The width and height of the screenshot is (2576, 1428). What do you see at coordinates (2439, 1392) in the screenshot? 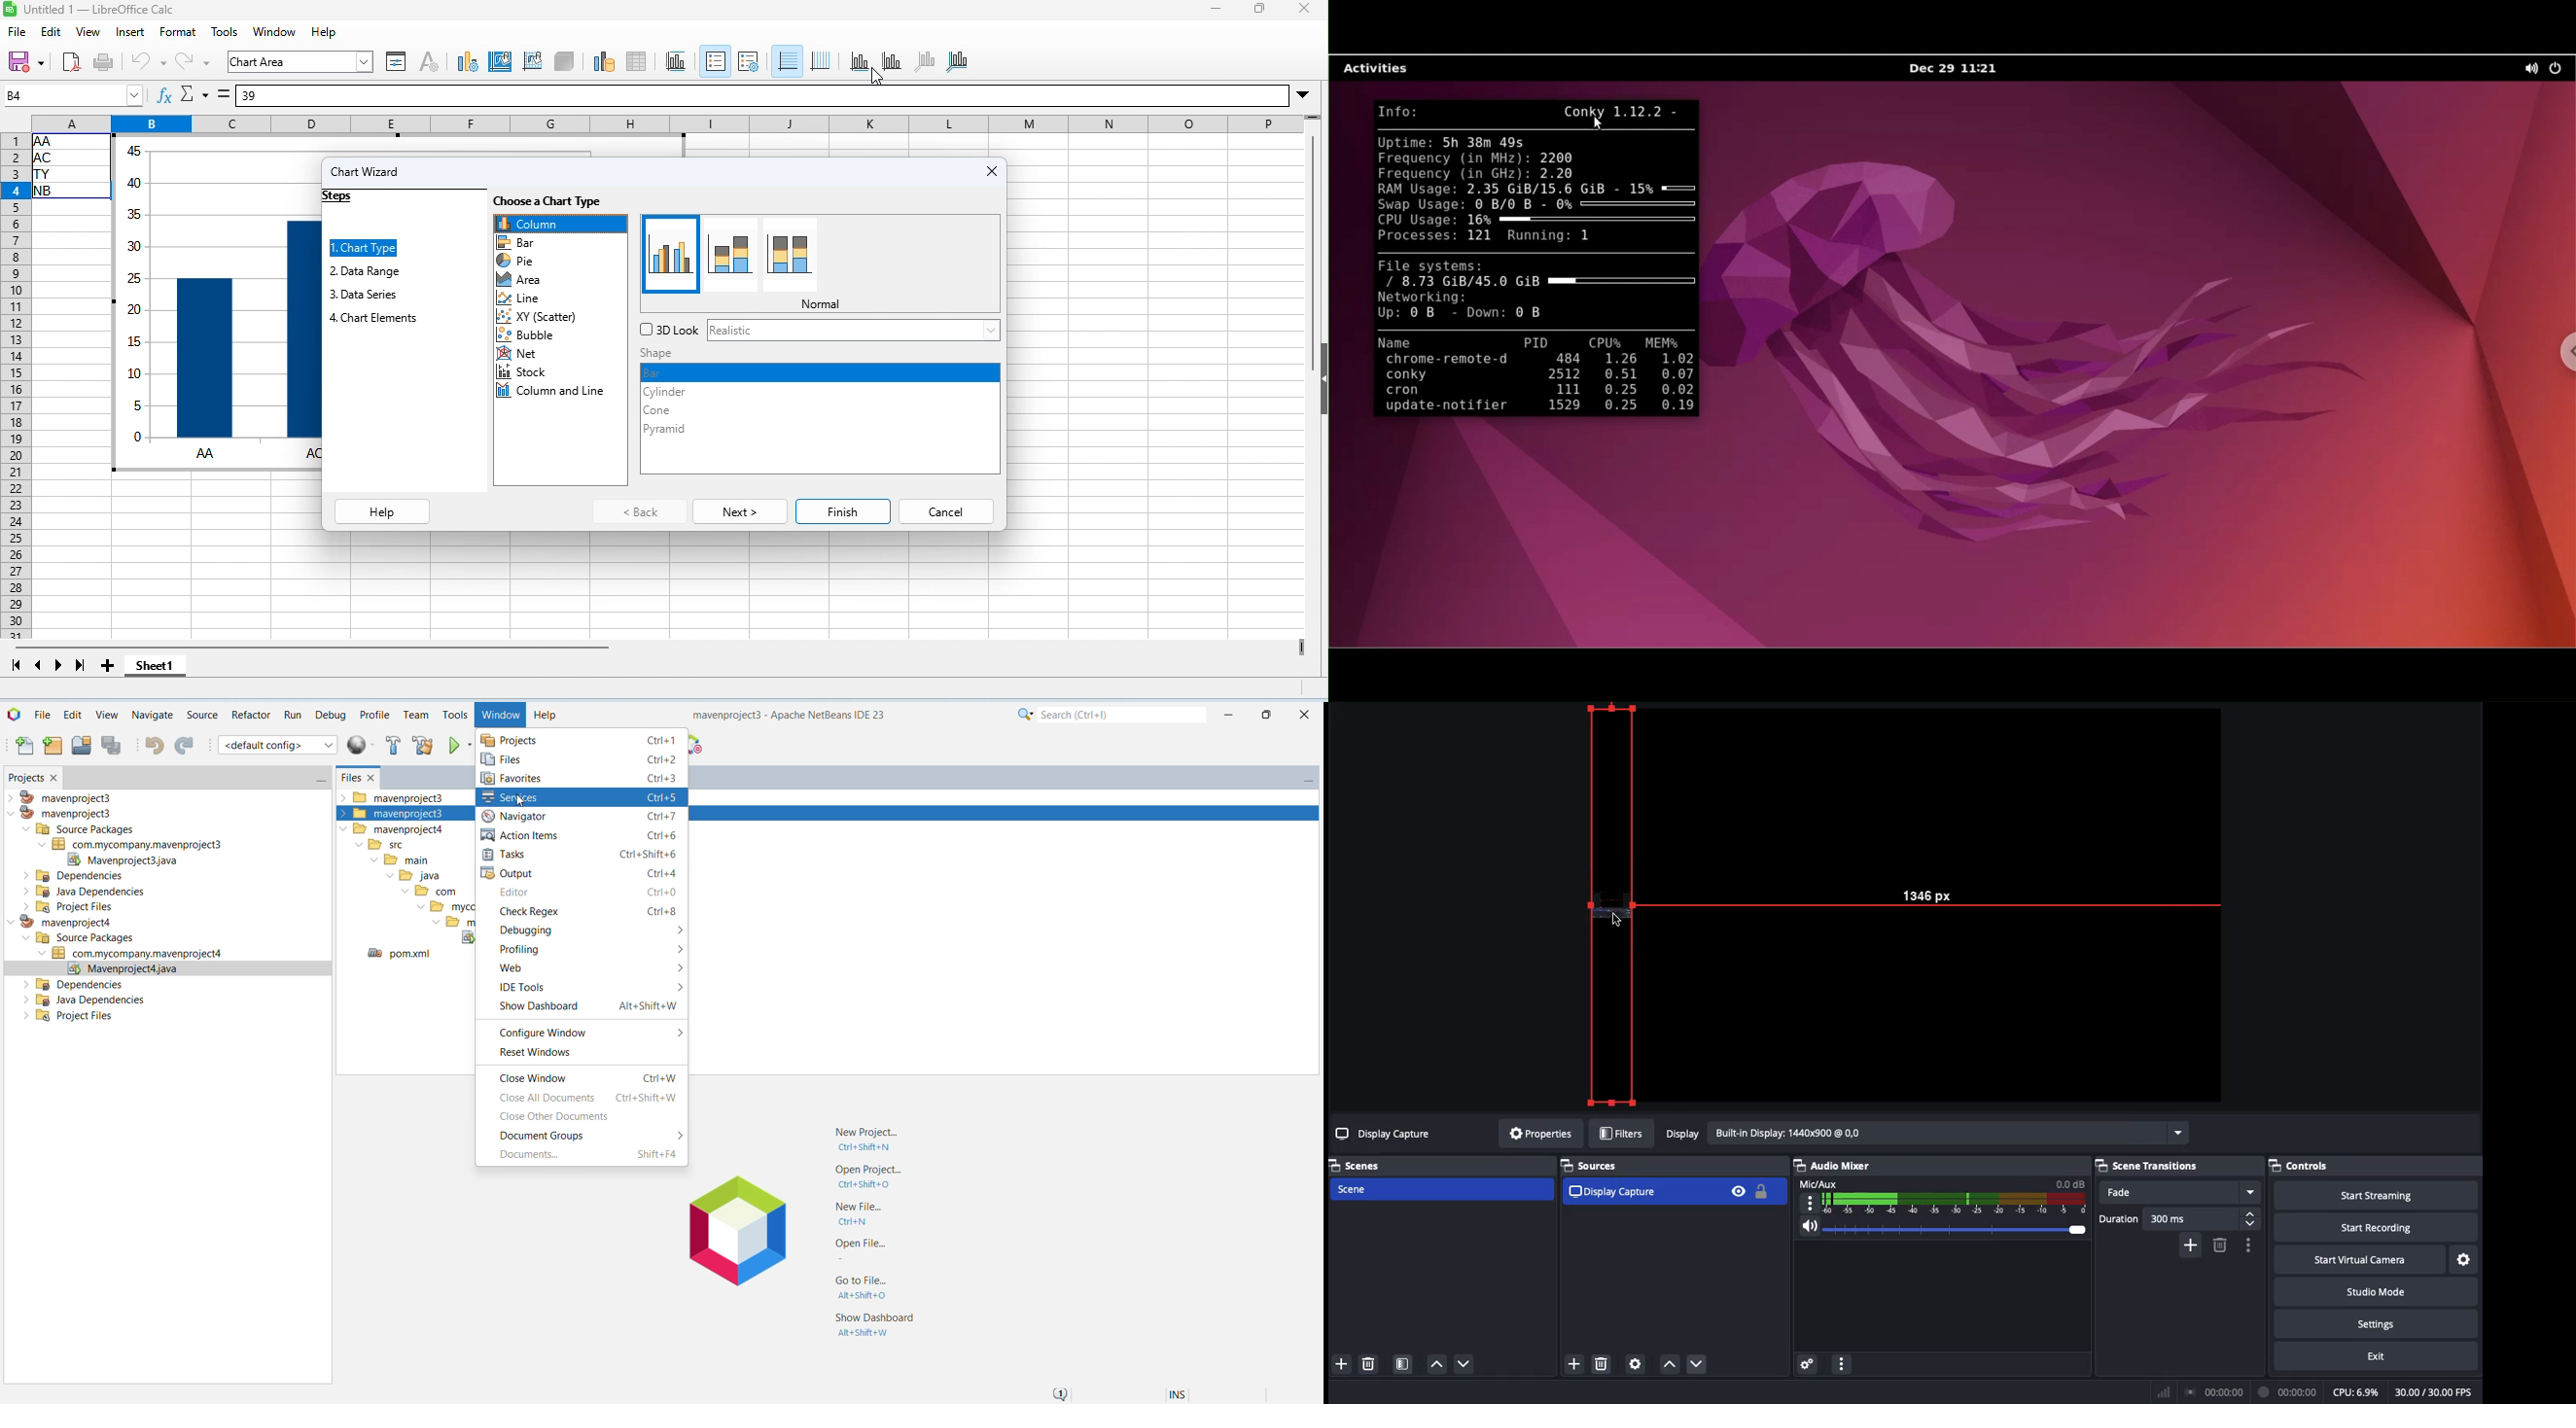
I see `FPS` at bounding box center [2439, 1392].